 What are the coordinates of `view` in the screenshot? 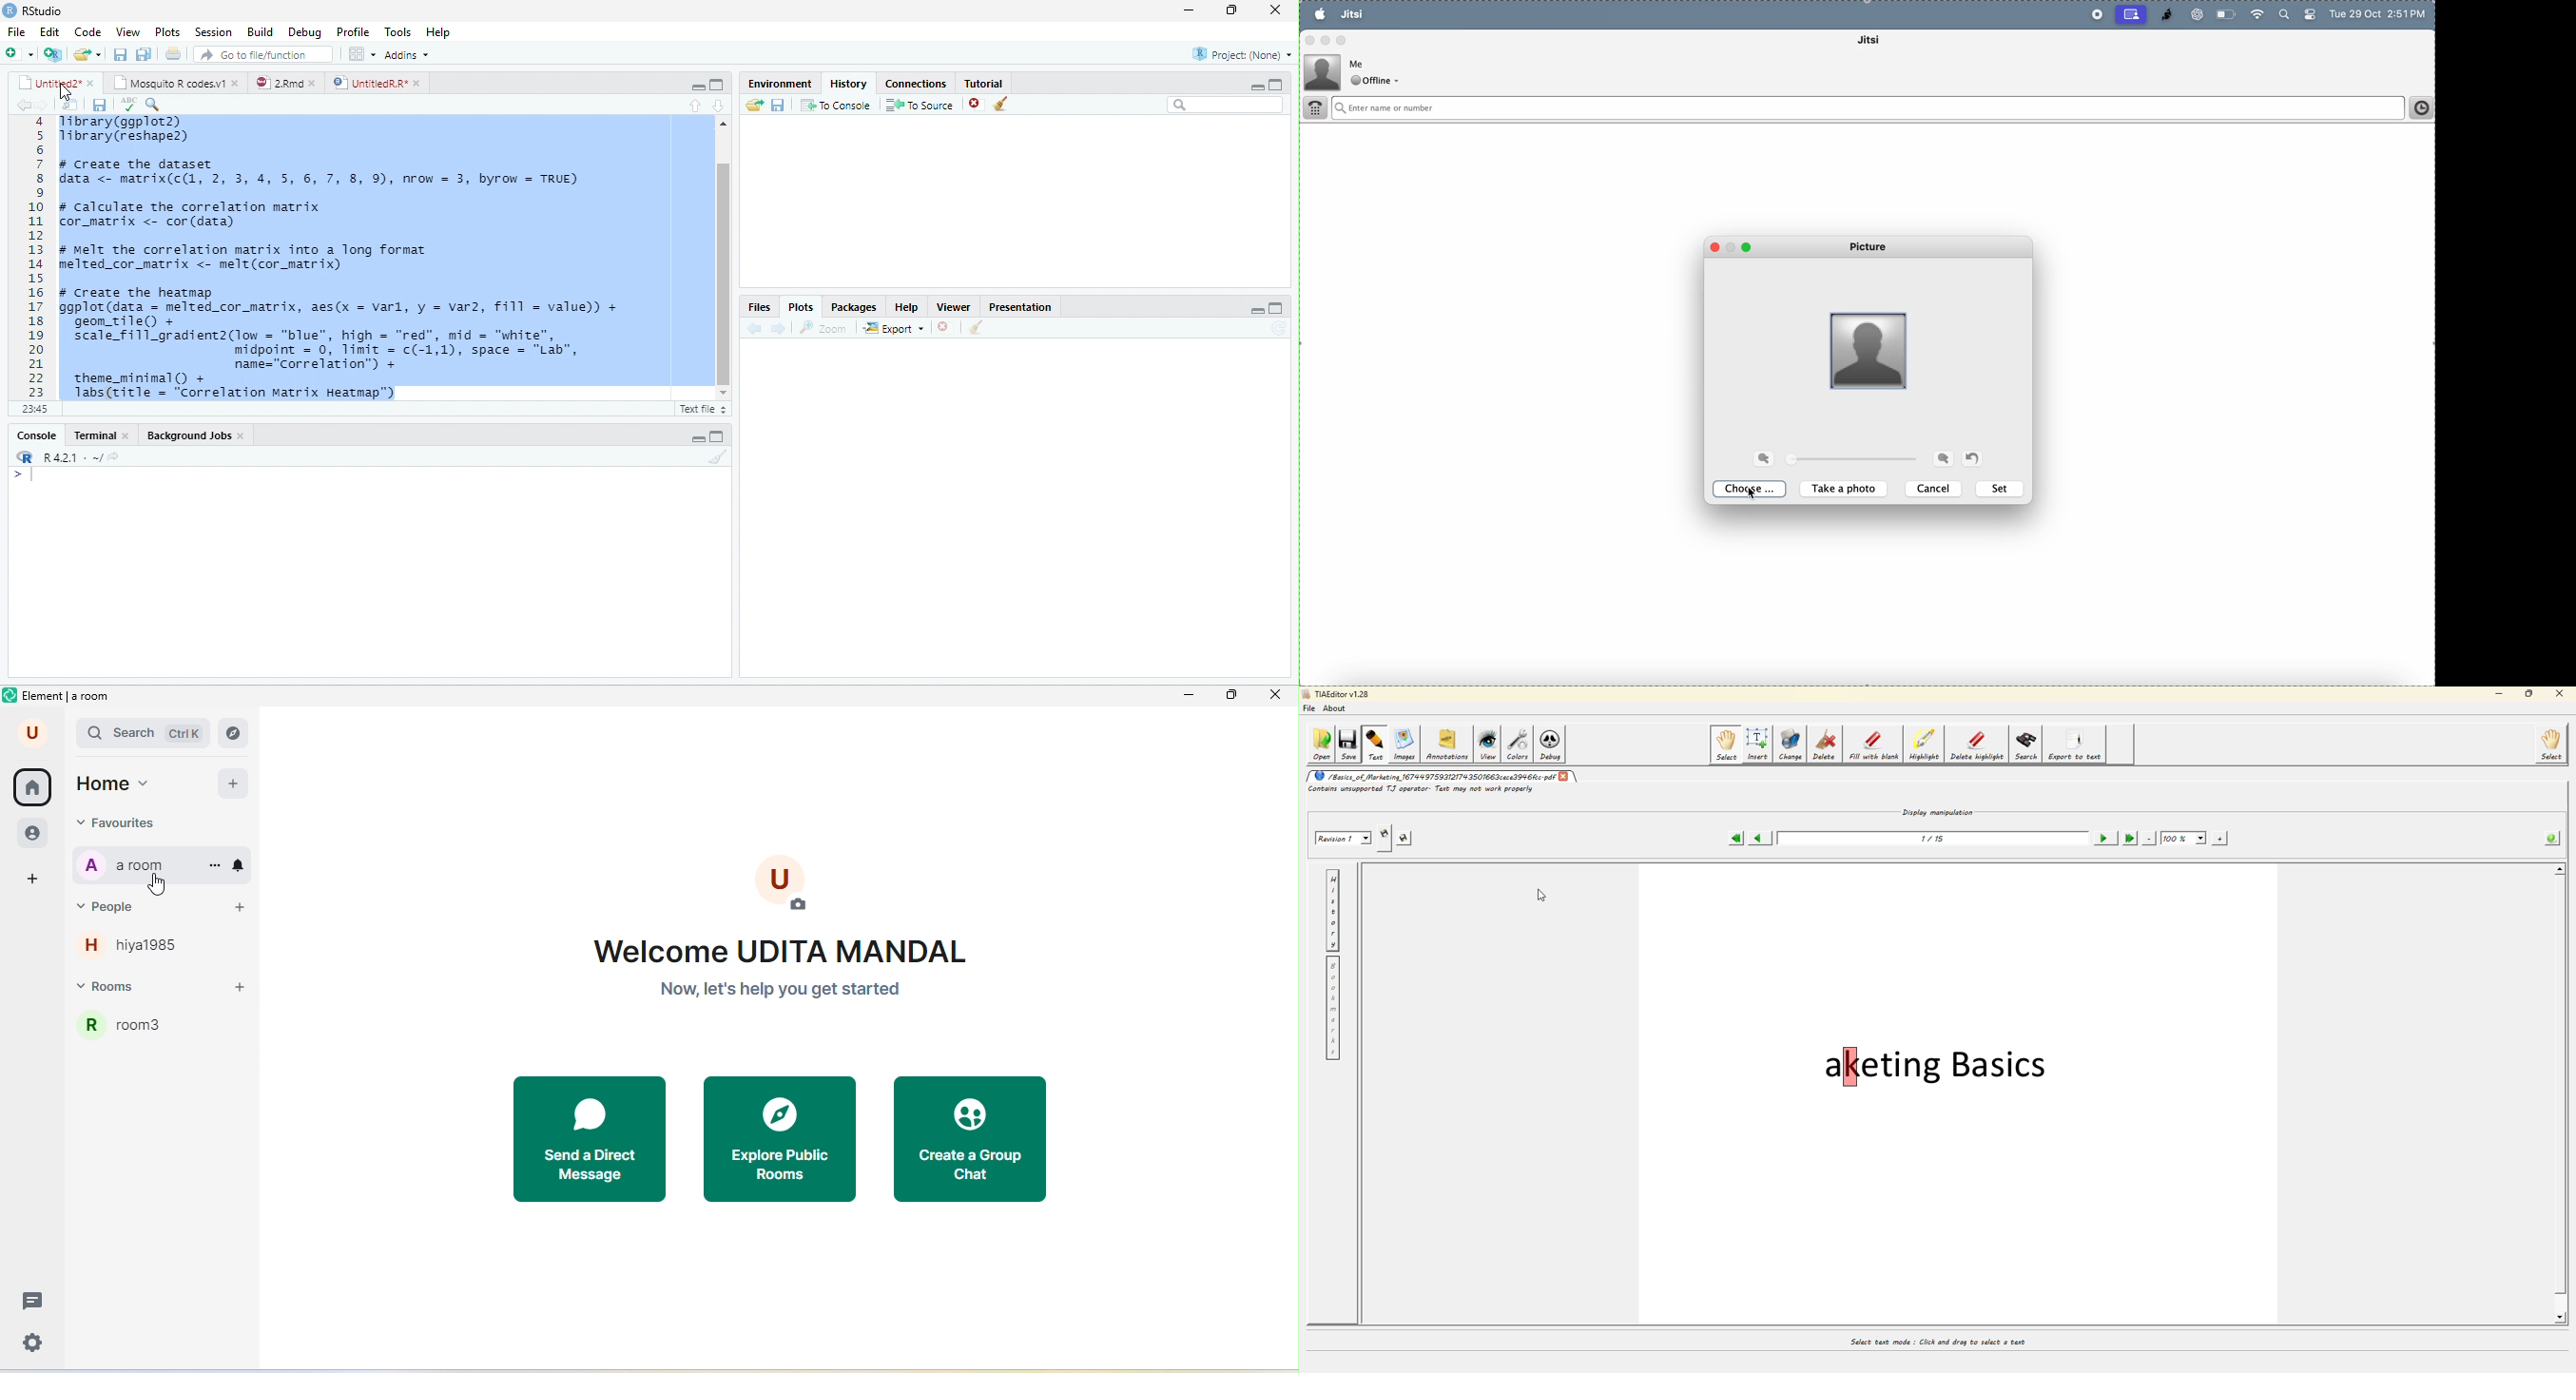 It's located at (129, 31).